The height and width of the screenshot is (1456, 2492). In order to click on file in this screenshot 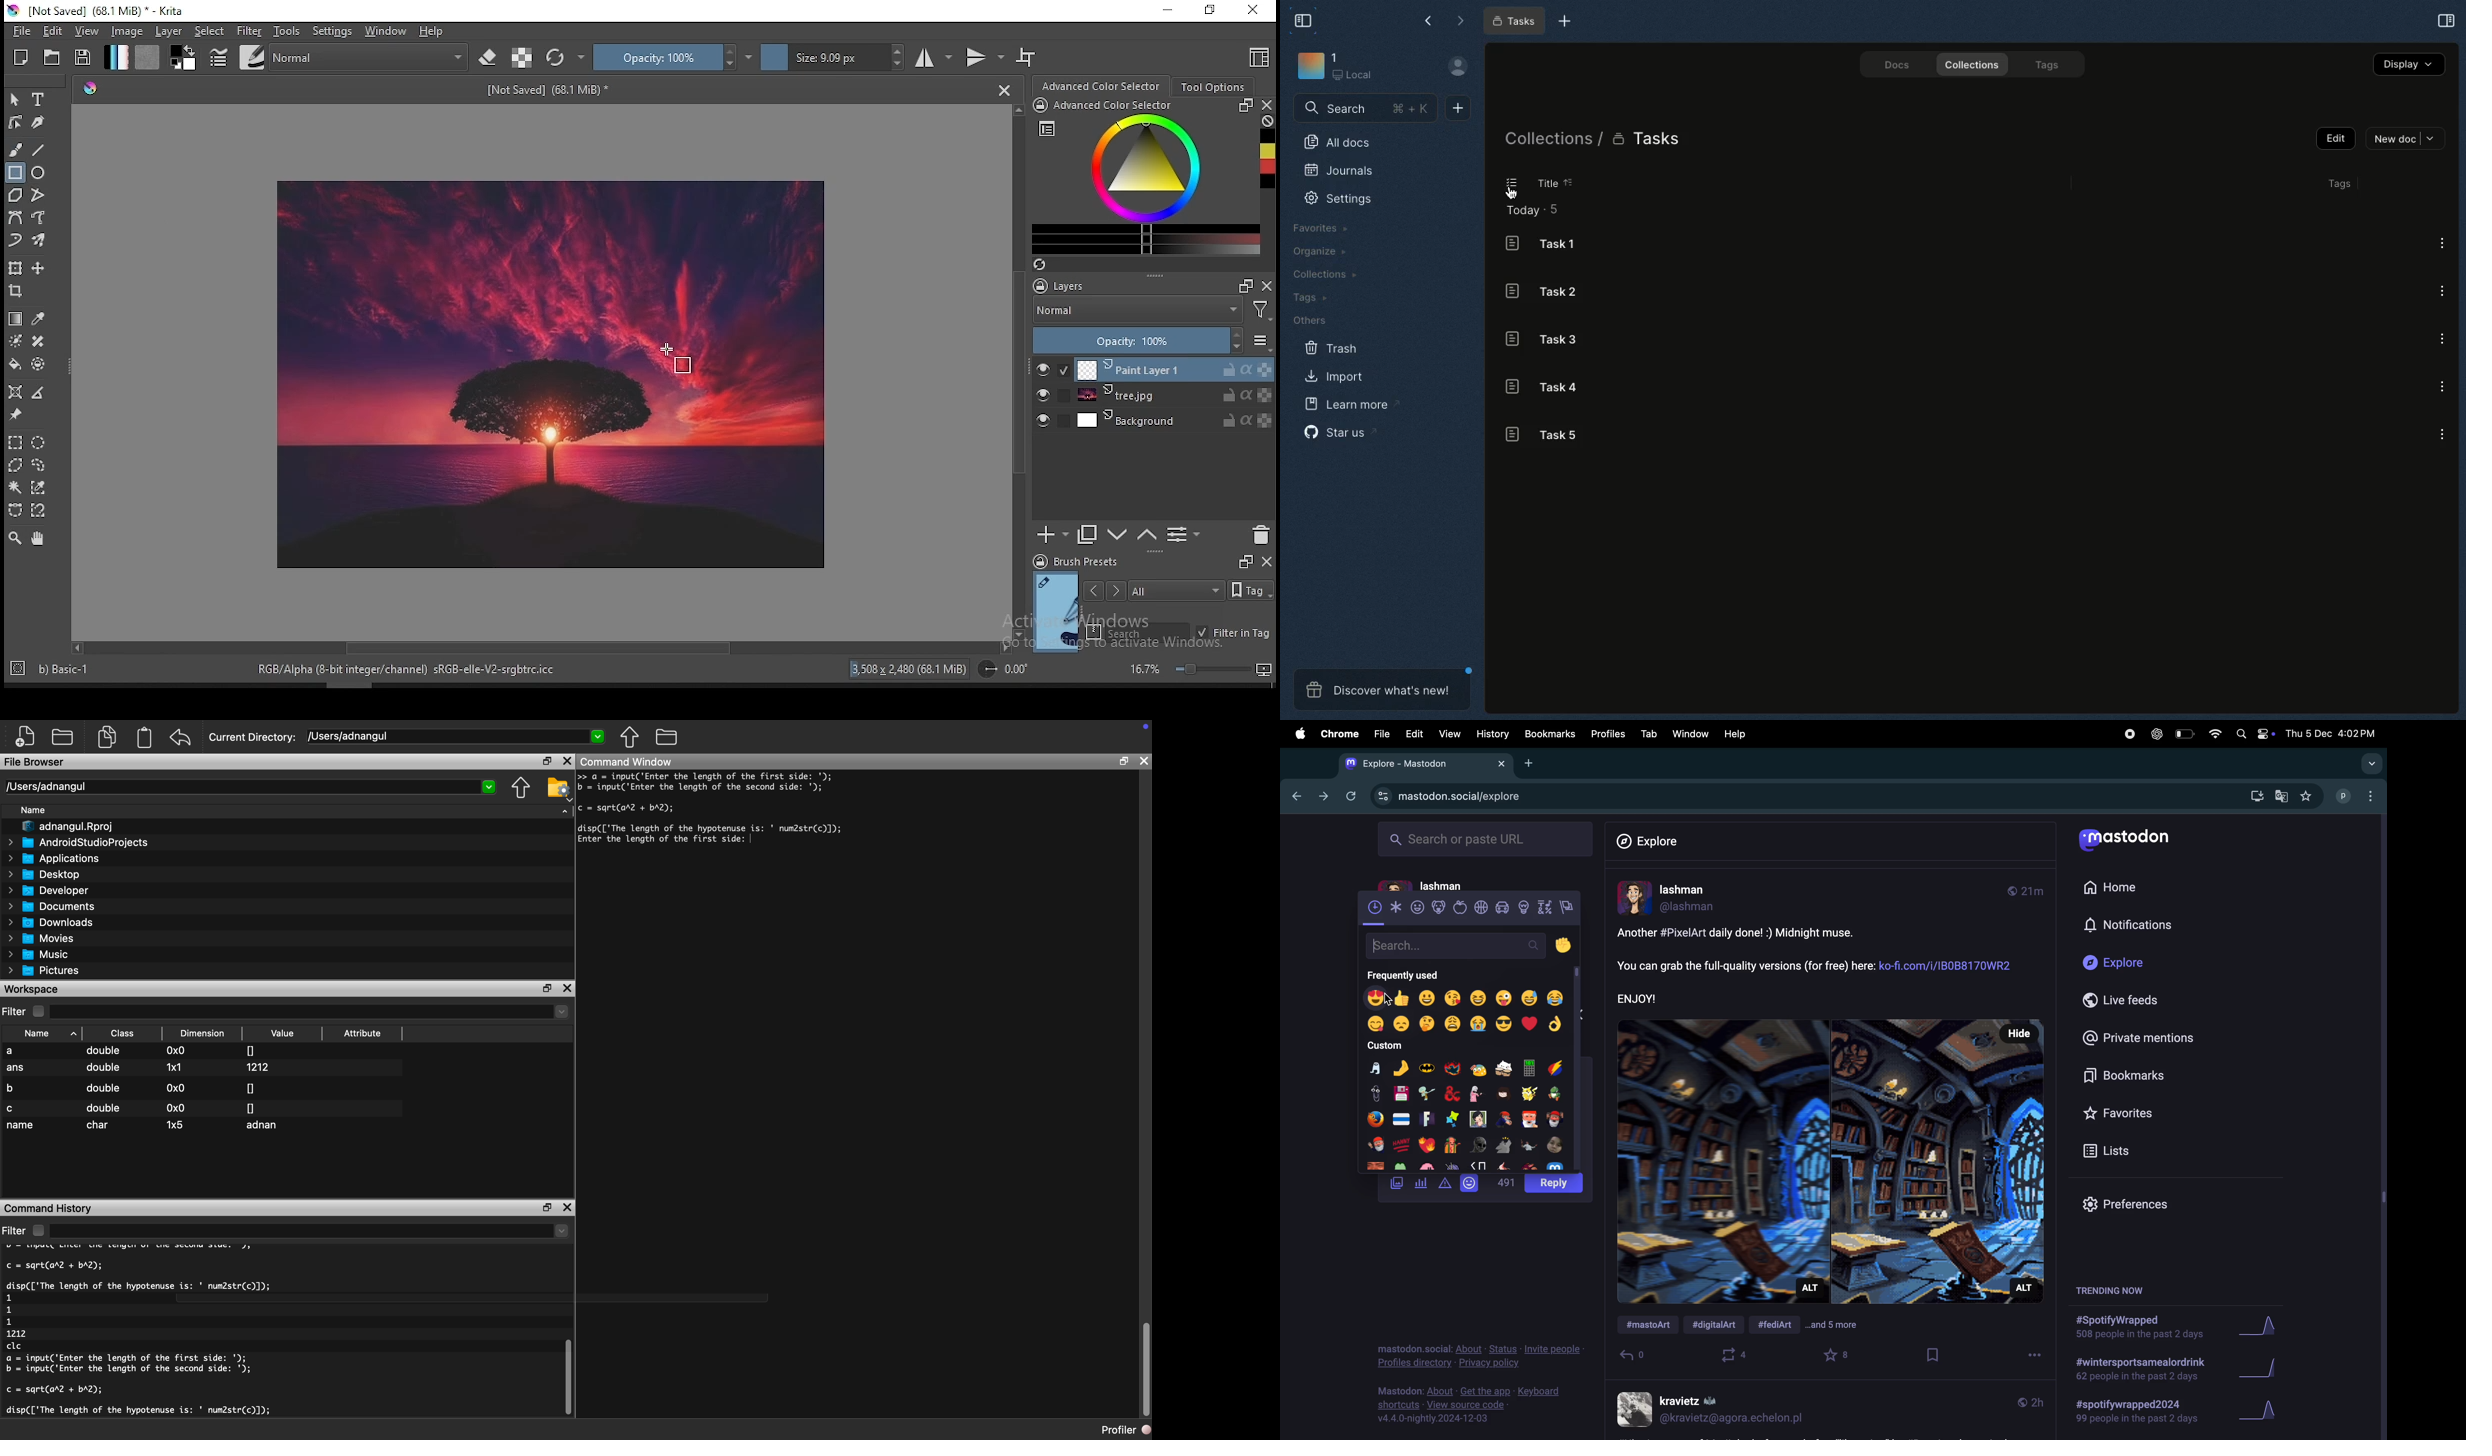, I will do `click(19, 32)`.